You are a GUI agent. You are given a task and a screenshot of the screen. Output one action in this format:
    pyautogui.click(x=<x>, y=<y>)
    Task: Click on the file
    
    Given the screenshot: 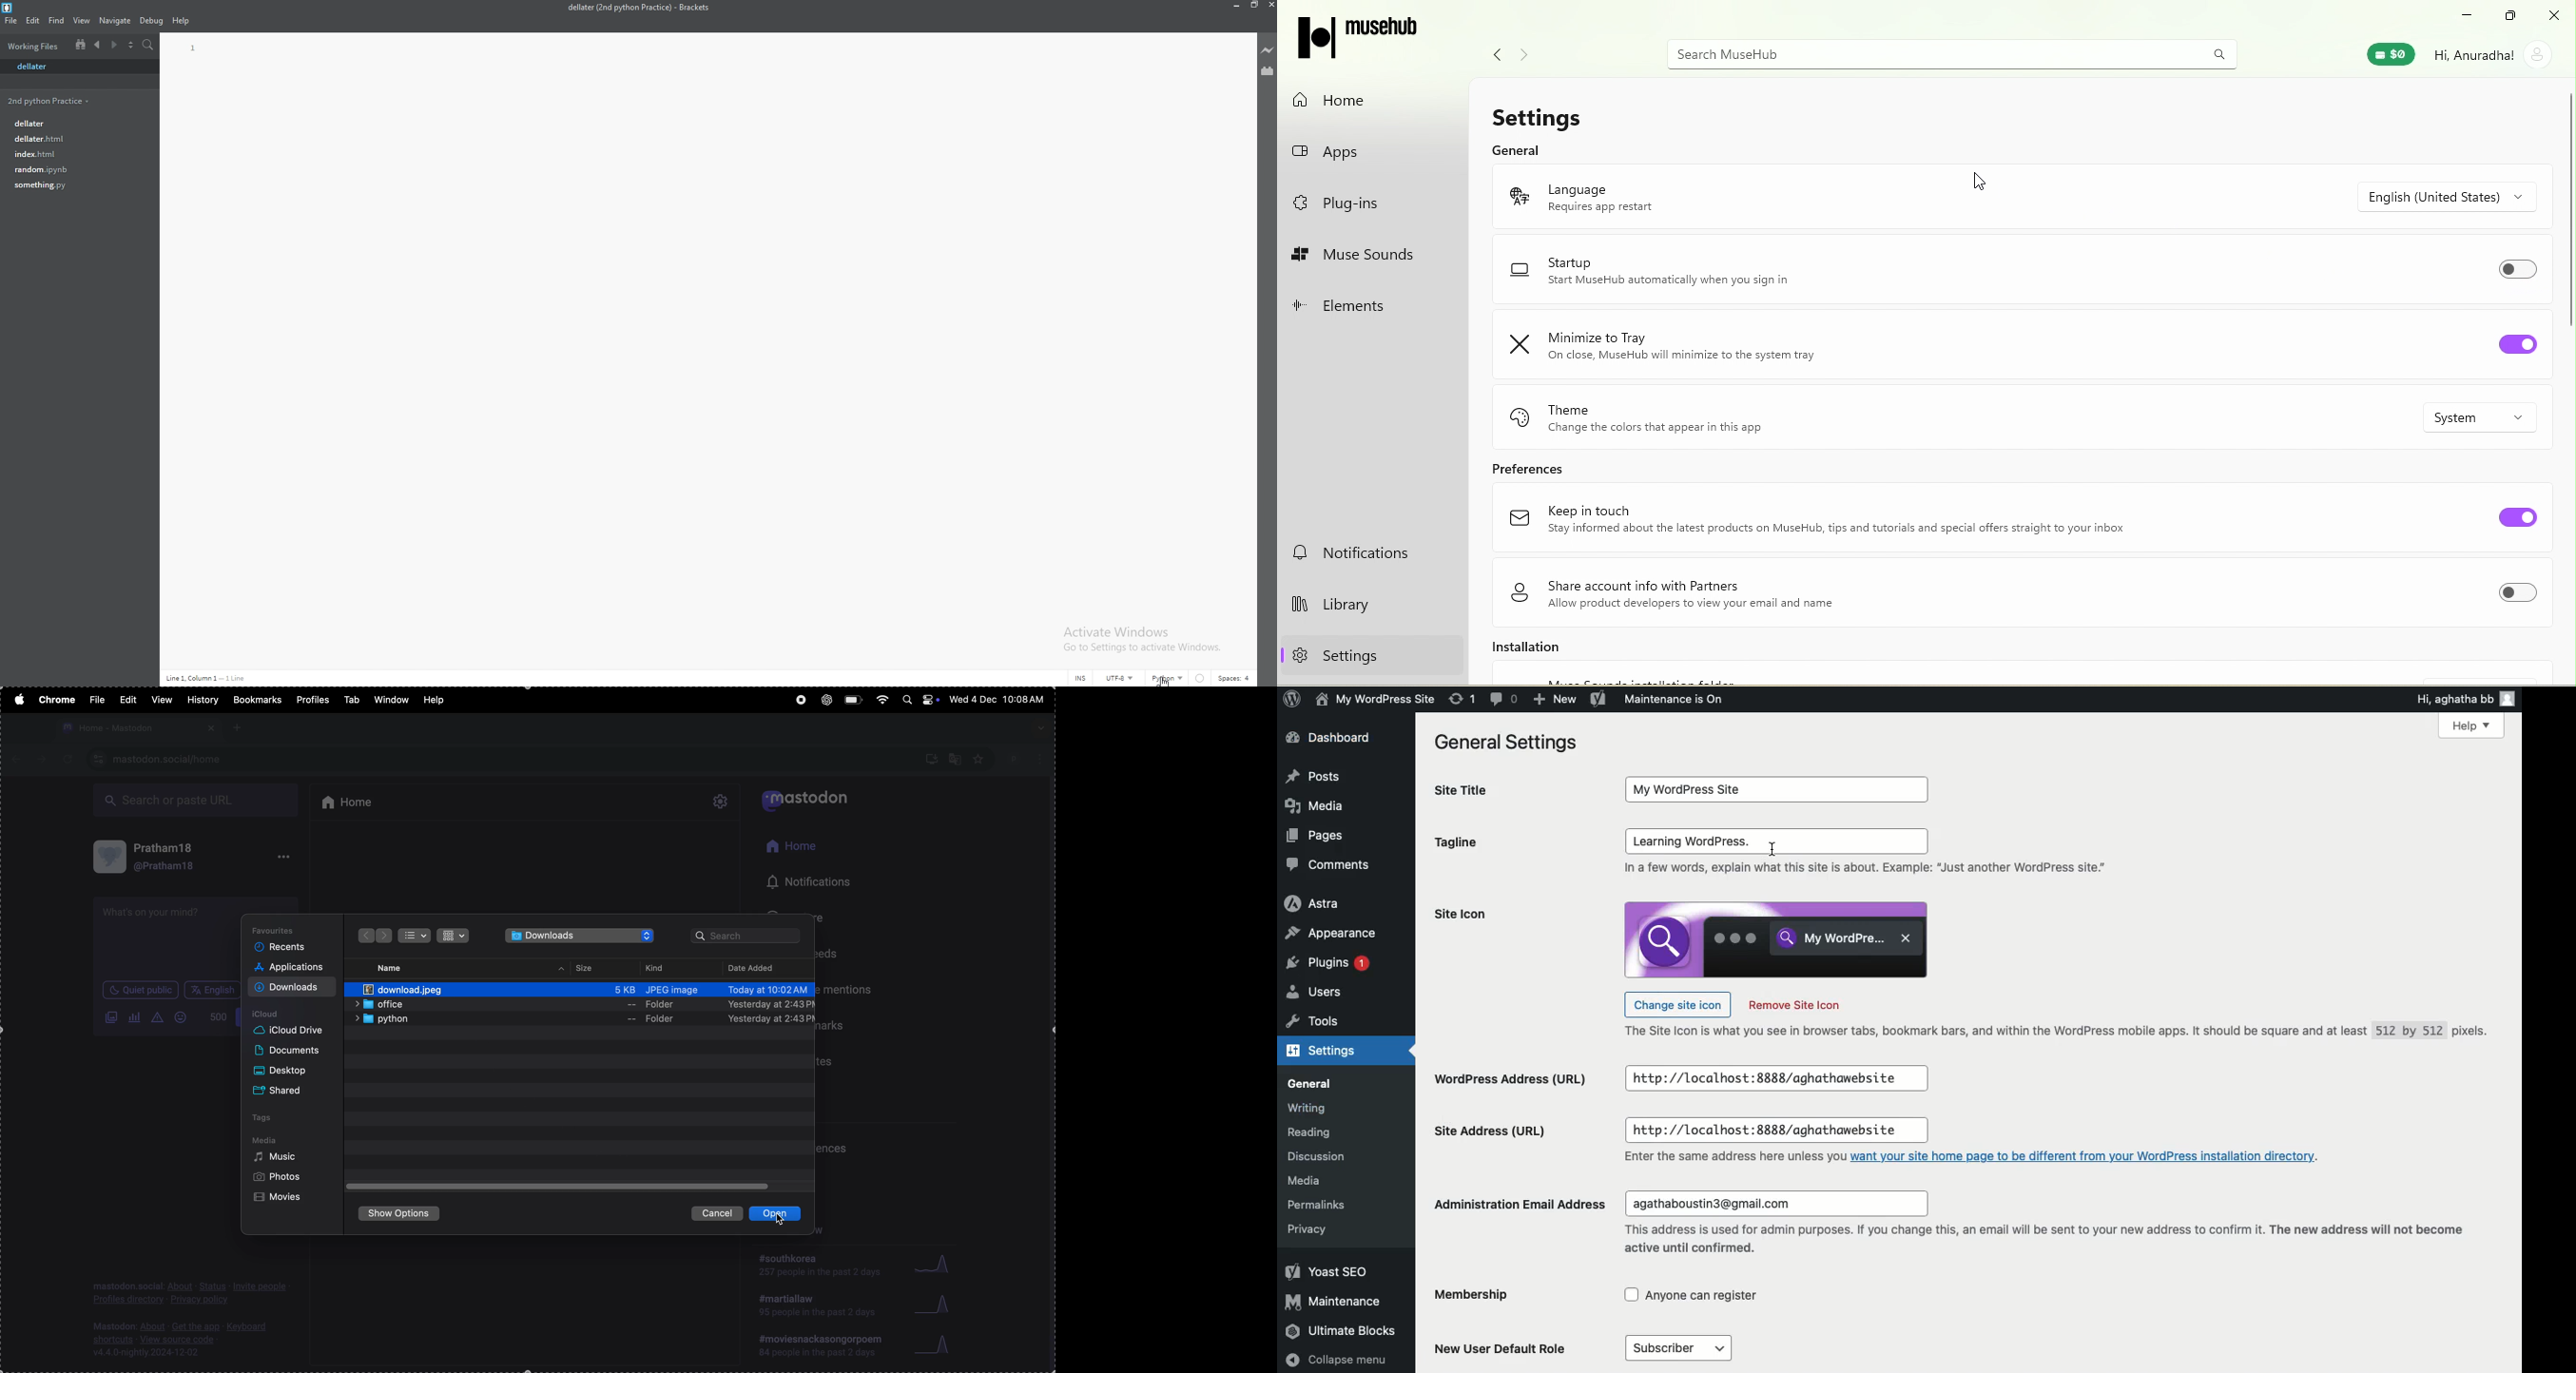 What is the action you would take?
    pyautogui.click(x=73, y=153)
    